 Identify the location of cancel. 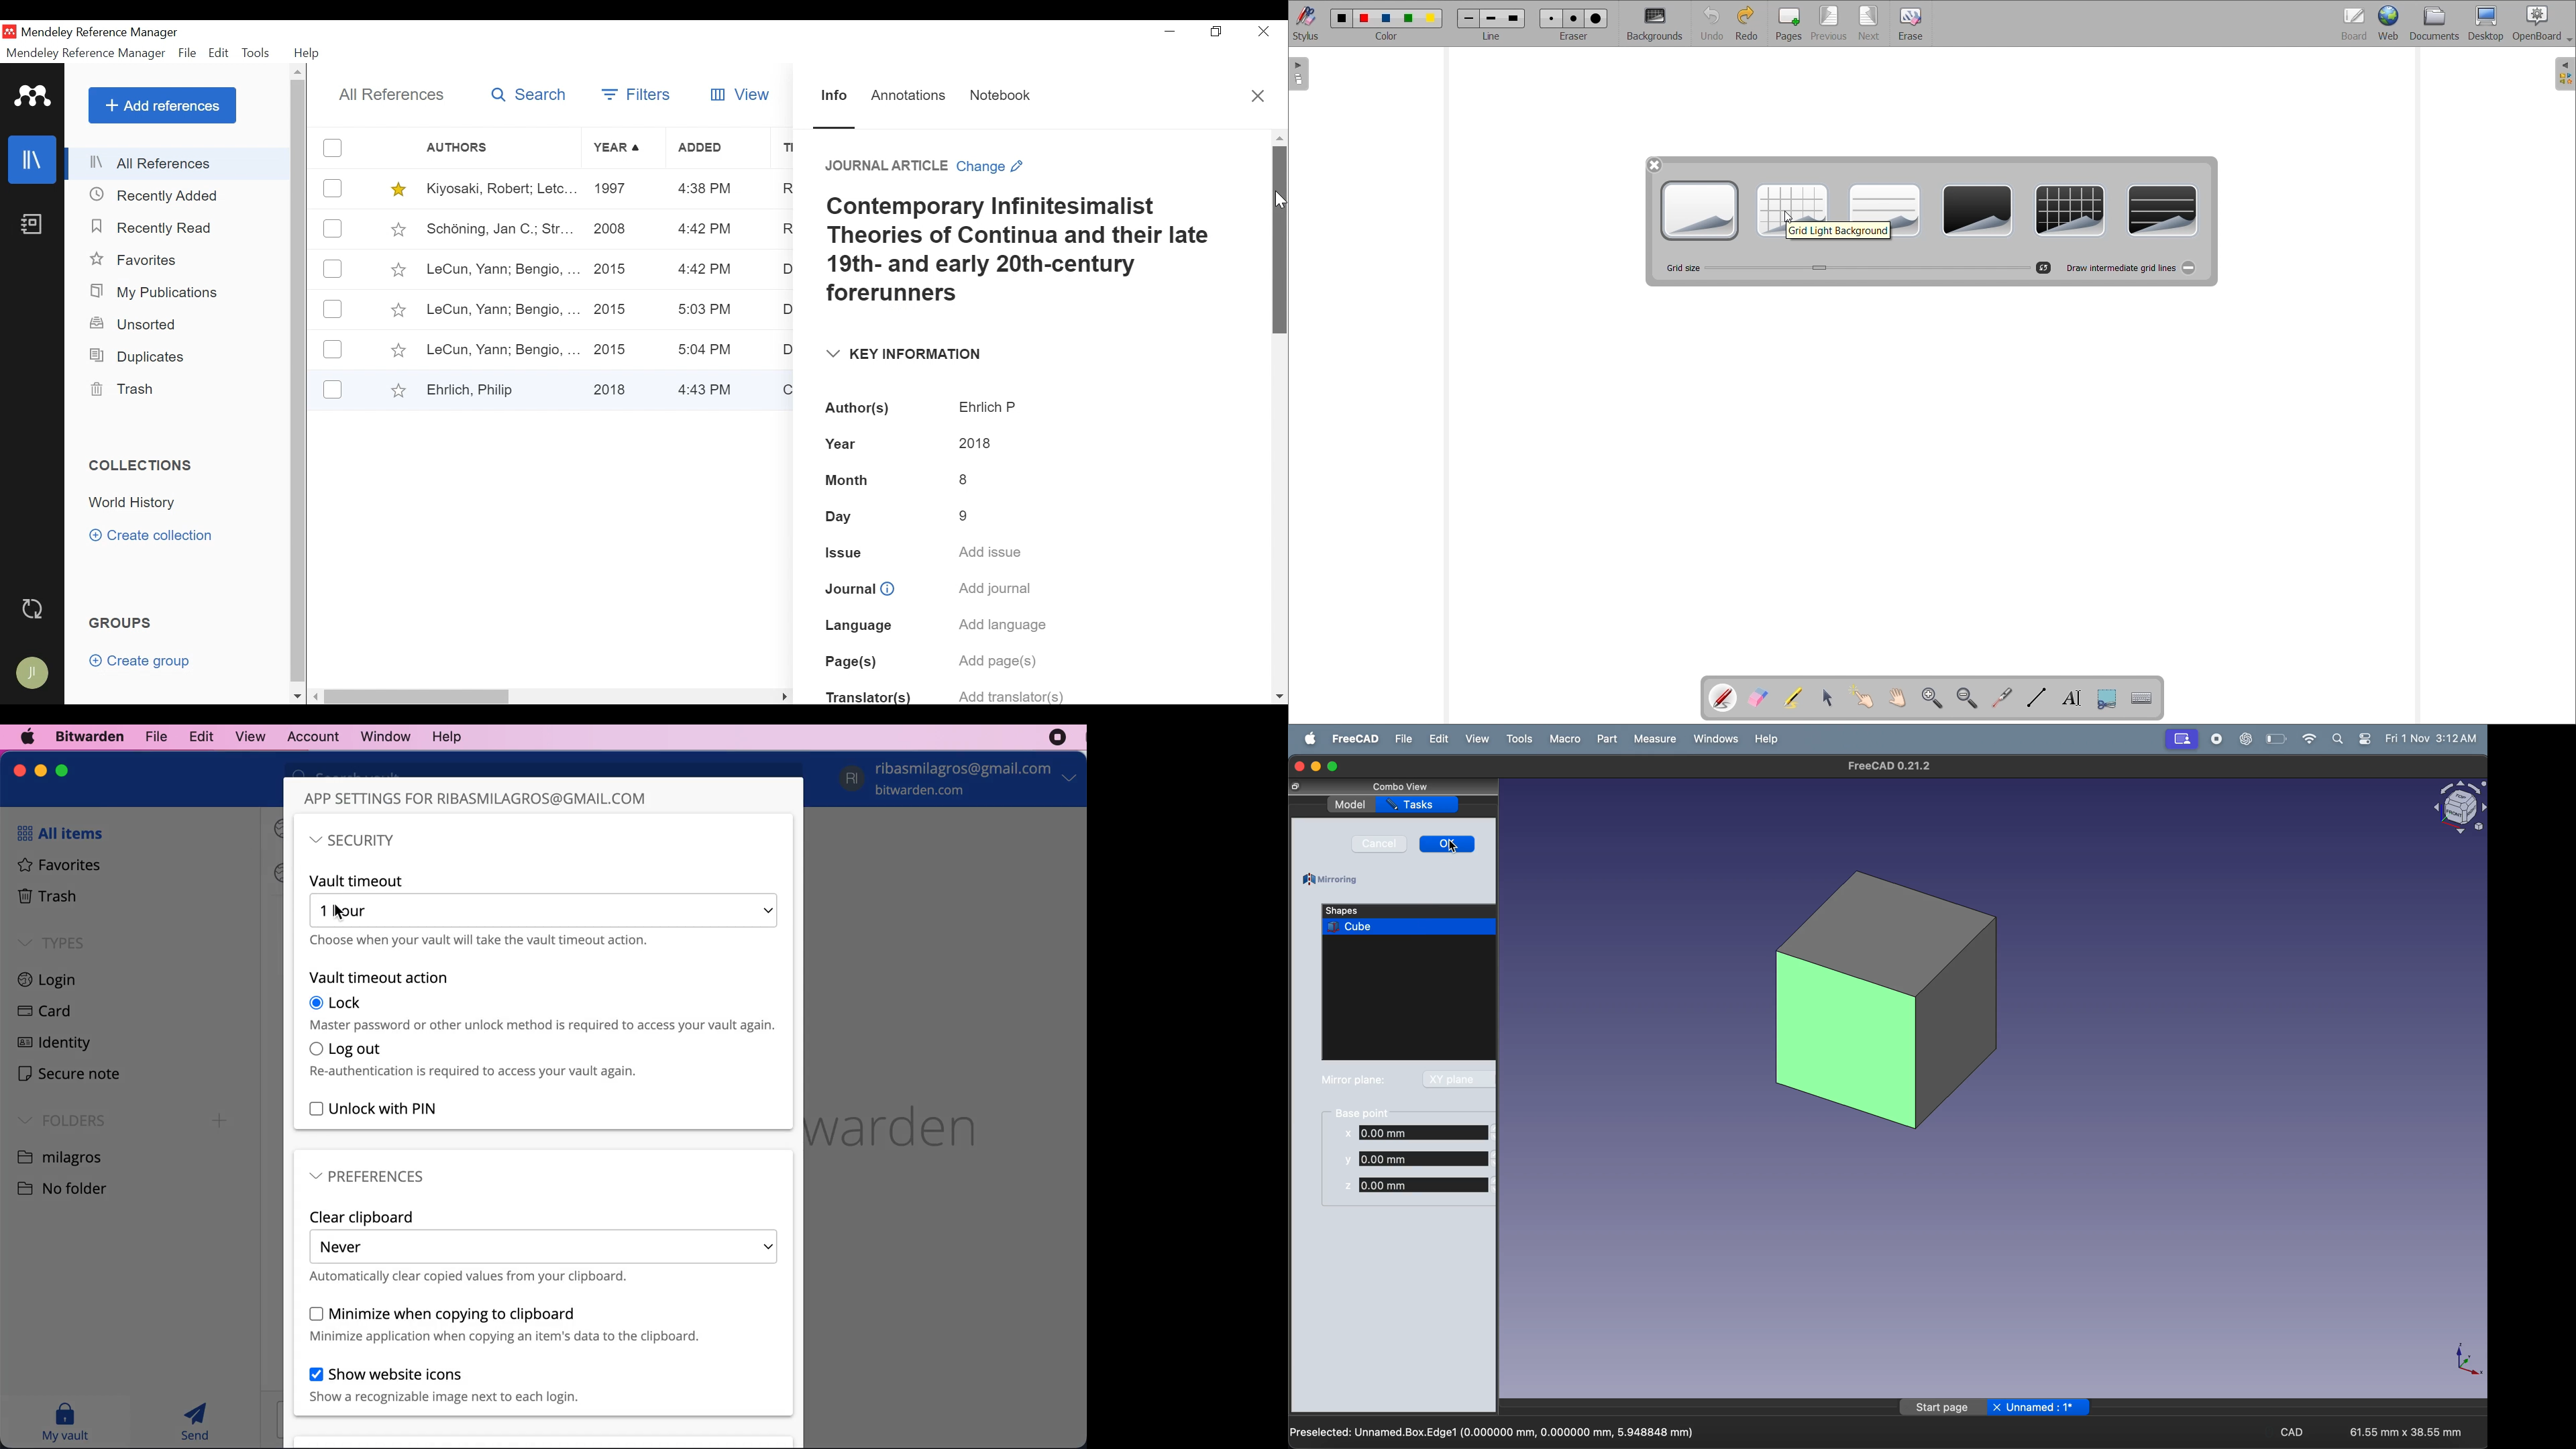
(1379, 844).